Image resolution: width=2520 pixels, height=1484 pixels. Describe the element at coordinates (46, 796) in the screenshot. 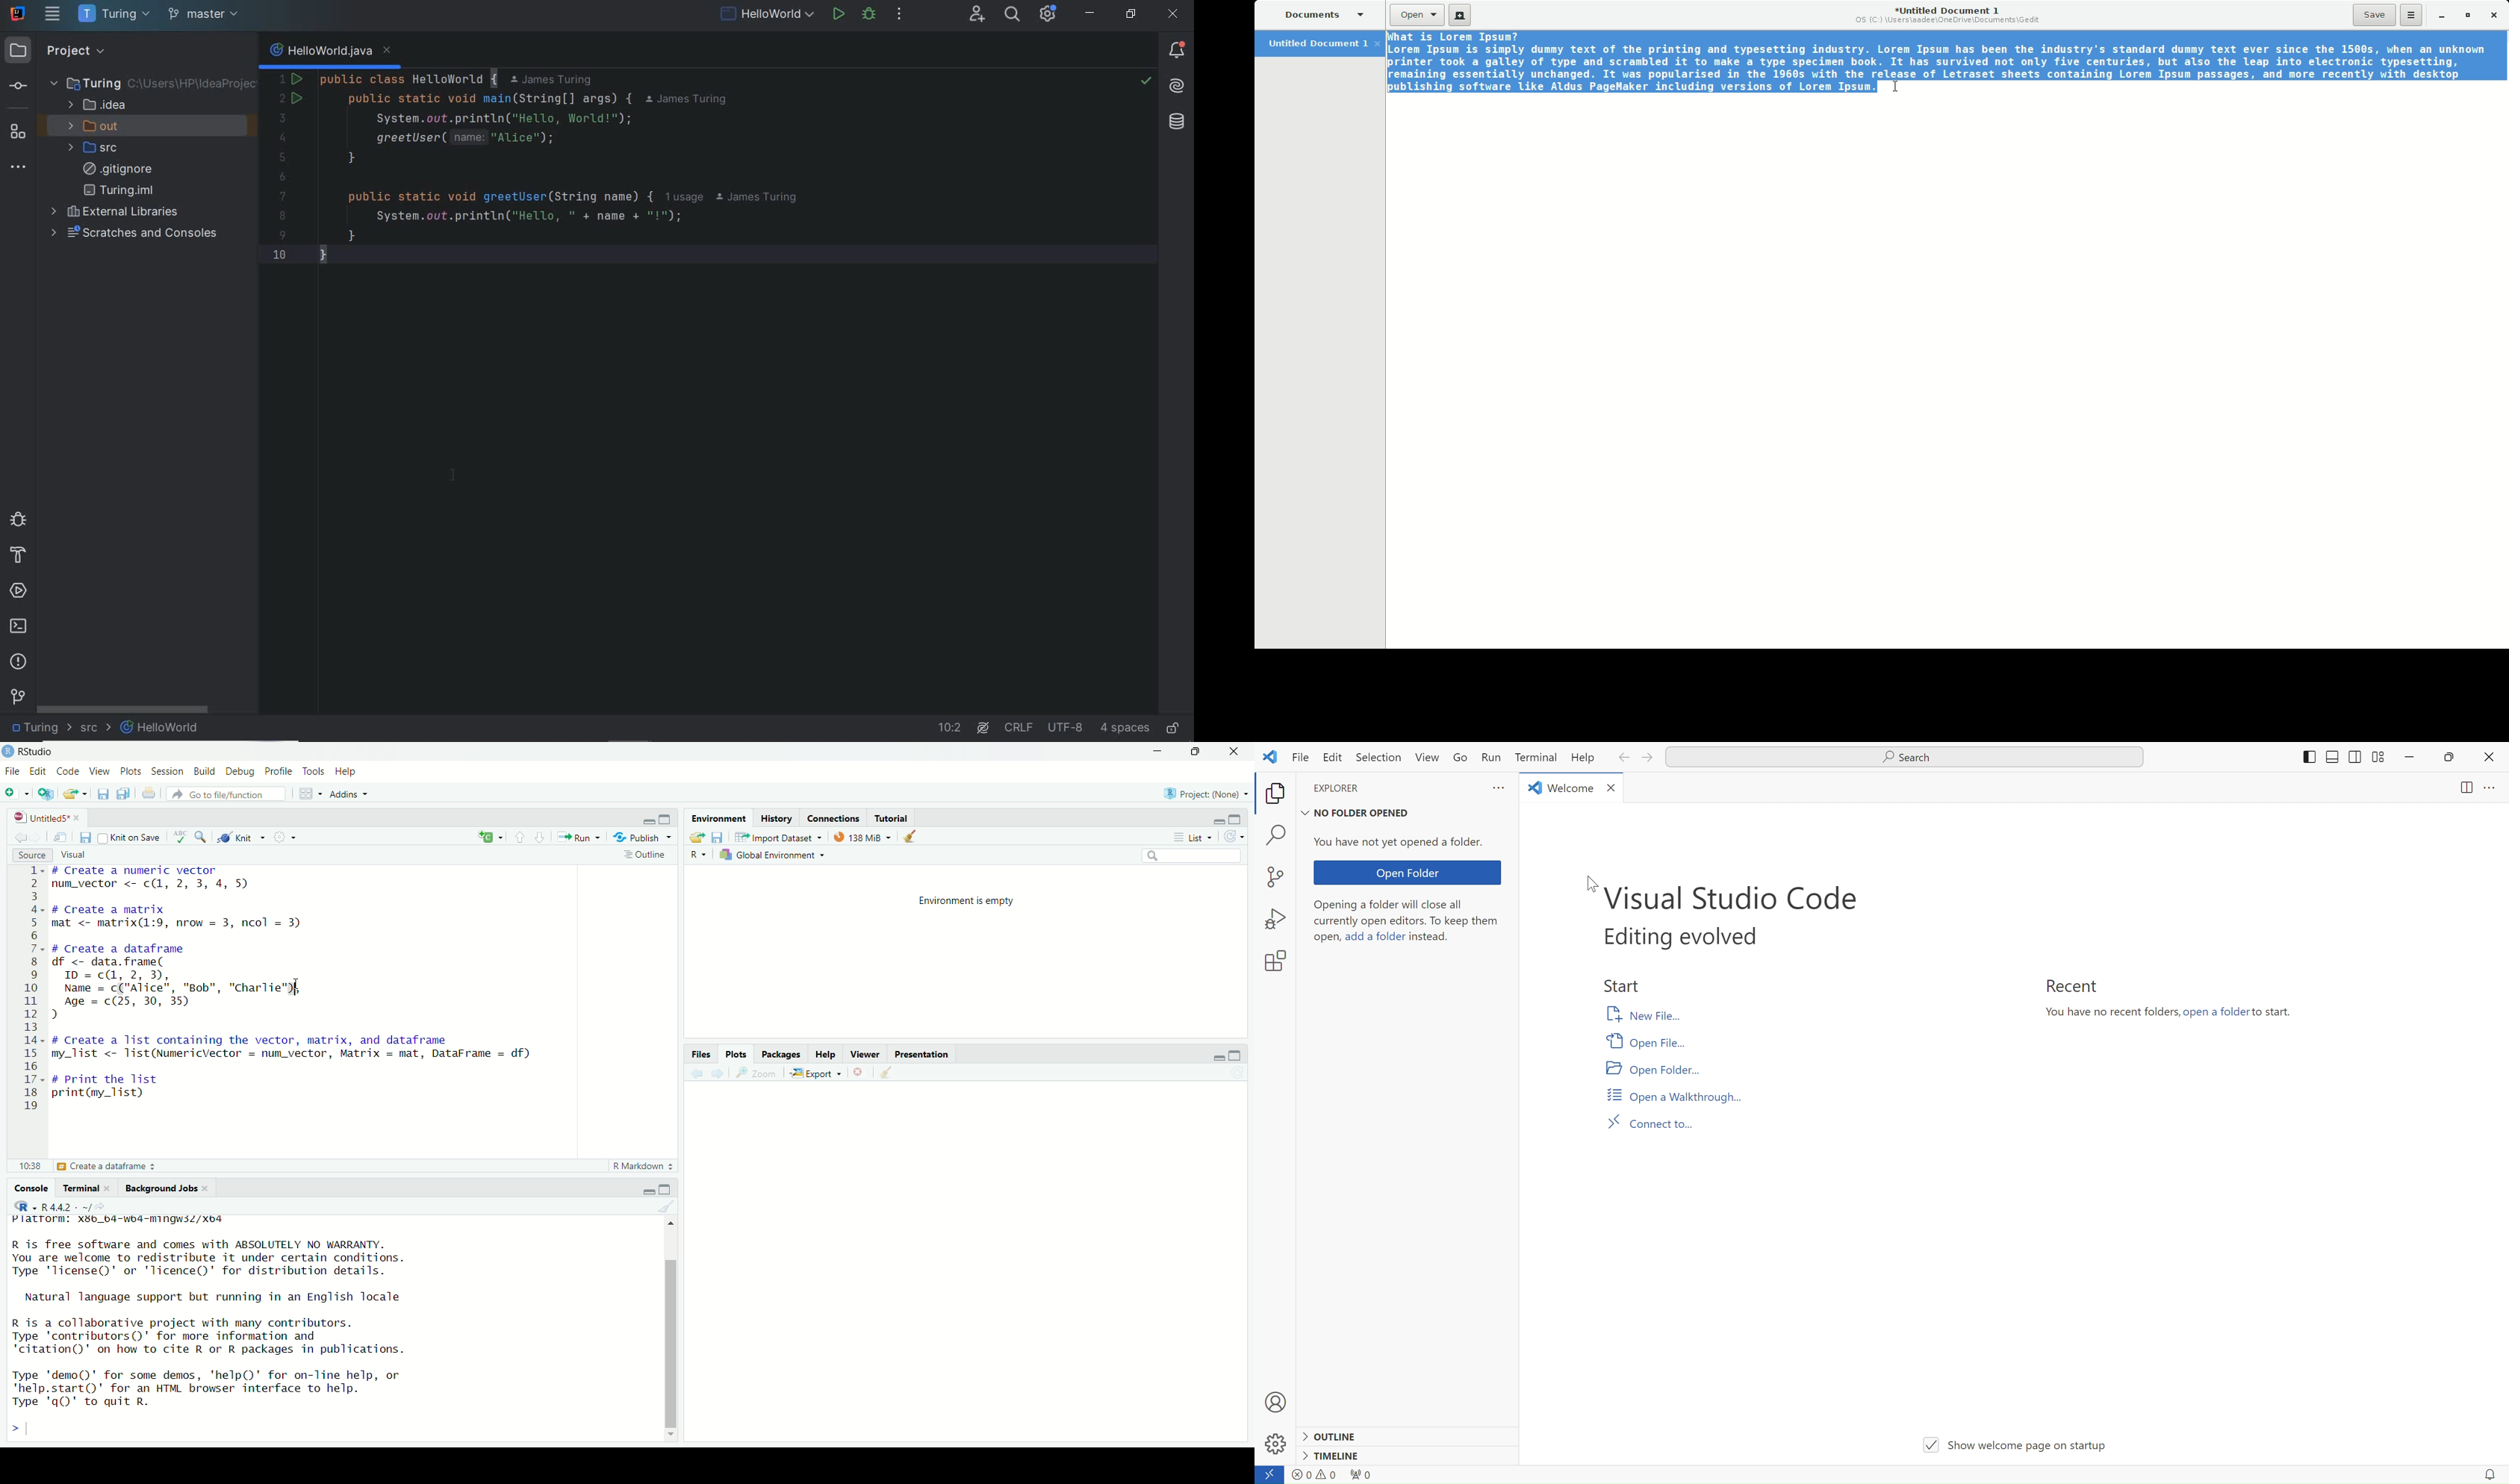

I see `add script` at that location.